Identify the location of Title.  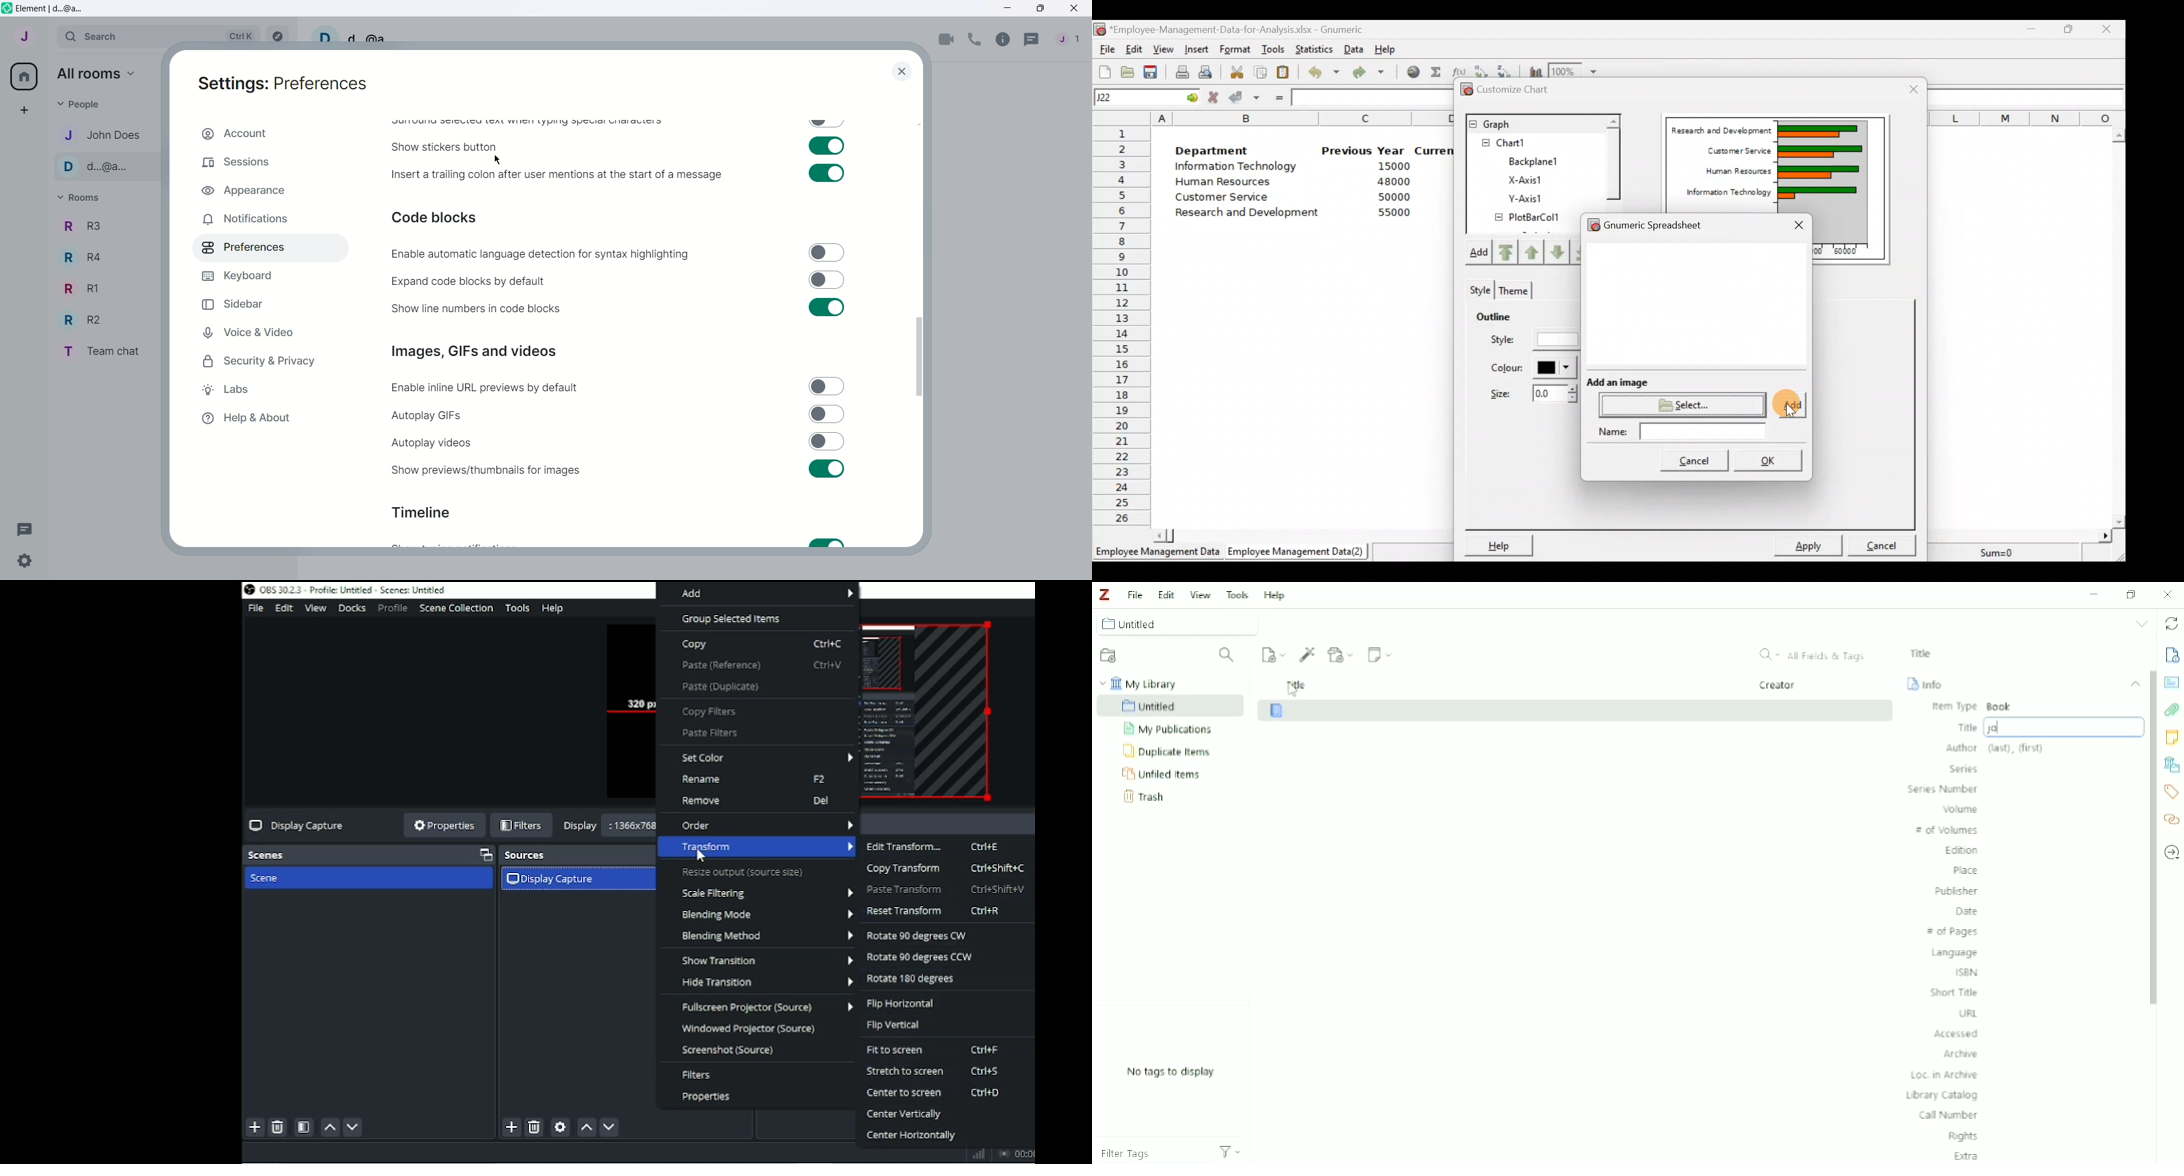
(352, 590).